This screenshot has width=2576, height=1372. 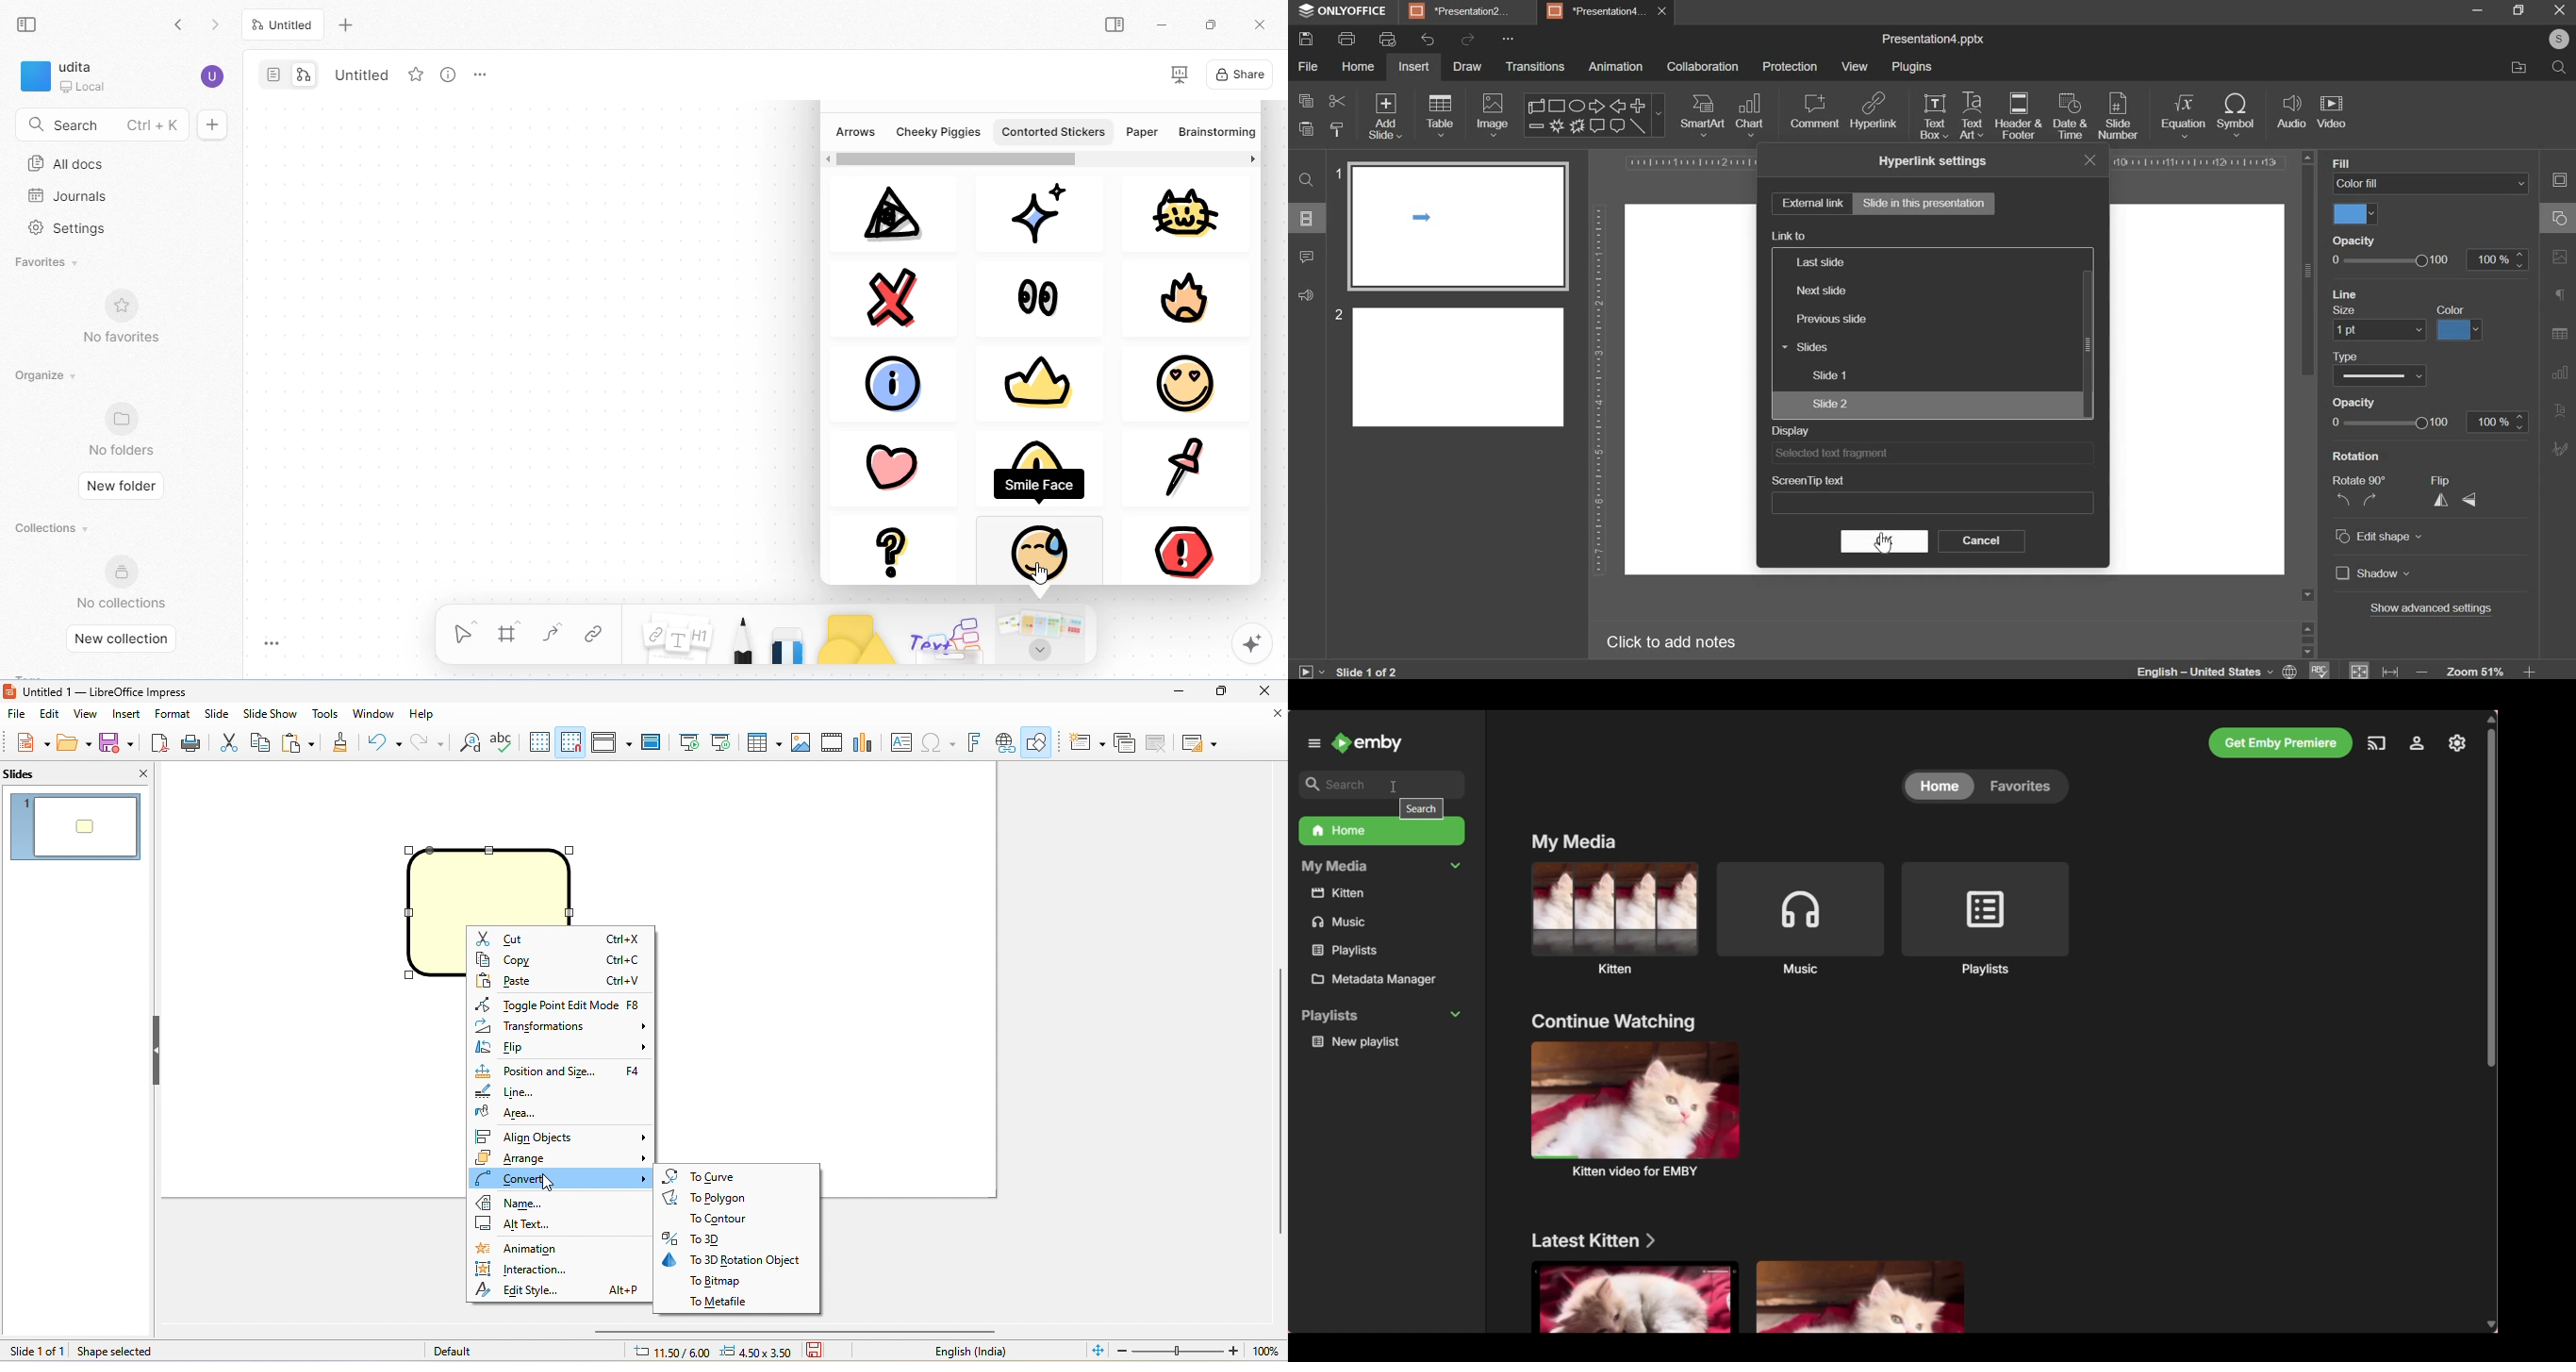 What do you see at coordinates (1467, 66) in the screenshot?
I see `draw` at bounding box center [1467, 66].